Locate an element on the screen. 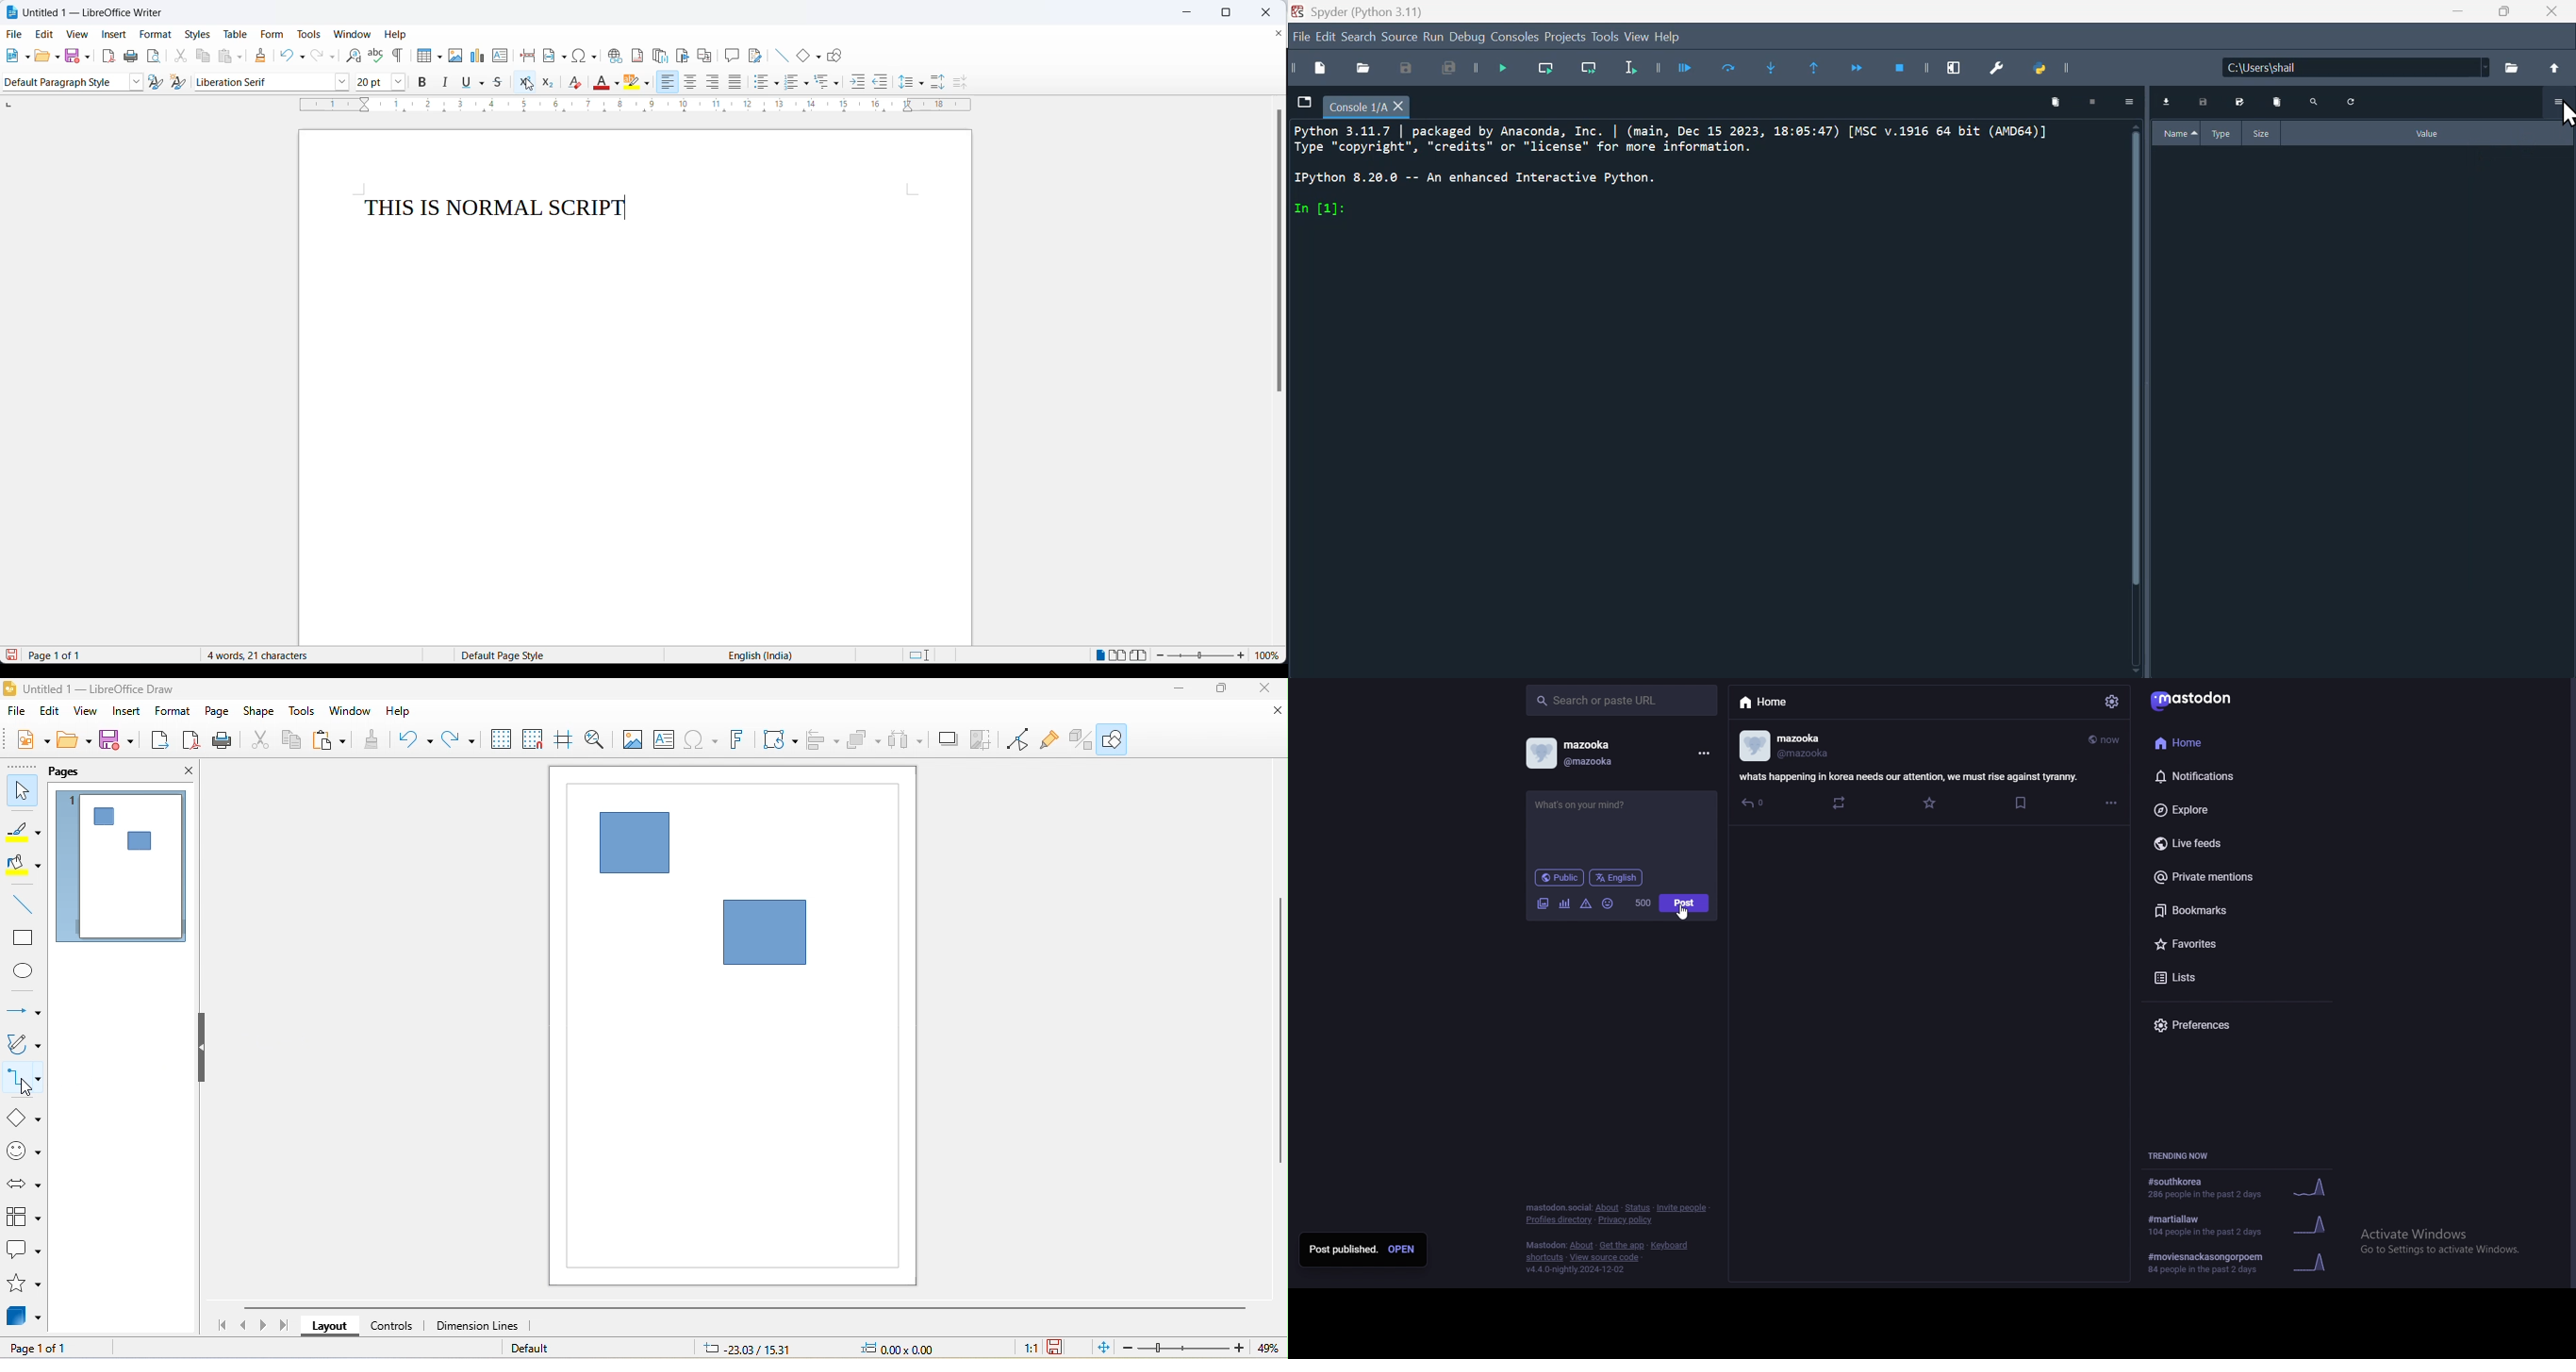  Download is located at coordinates (2169, 103).